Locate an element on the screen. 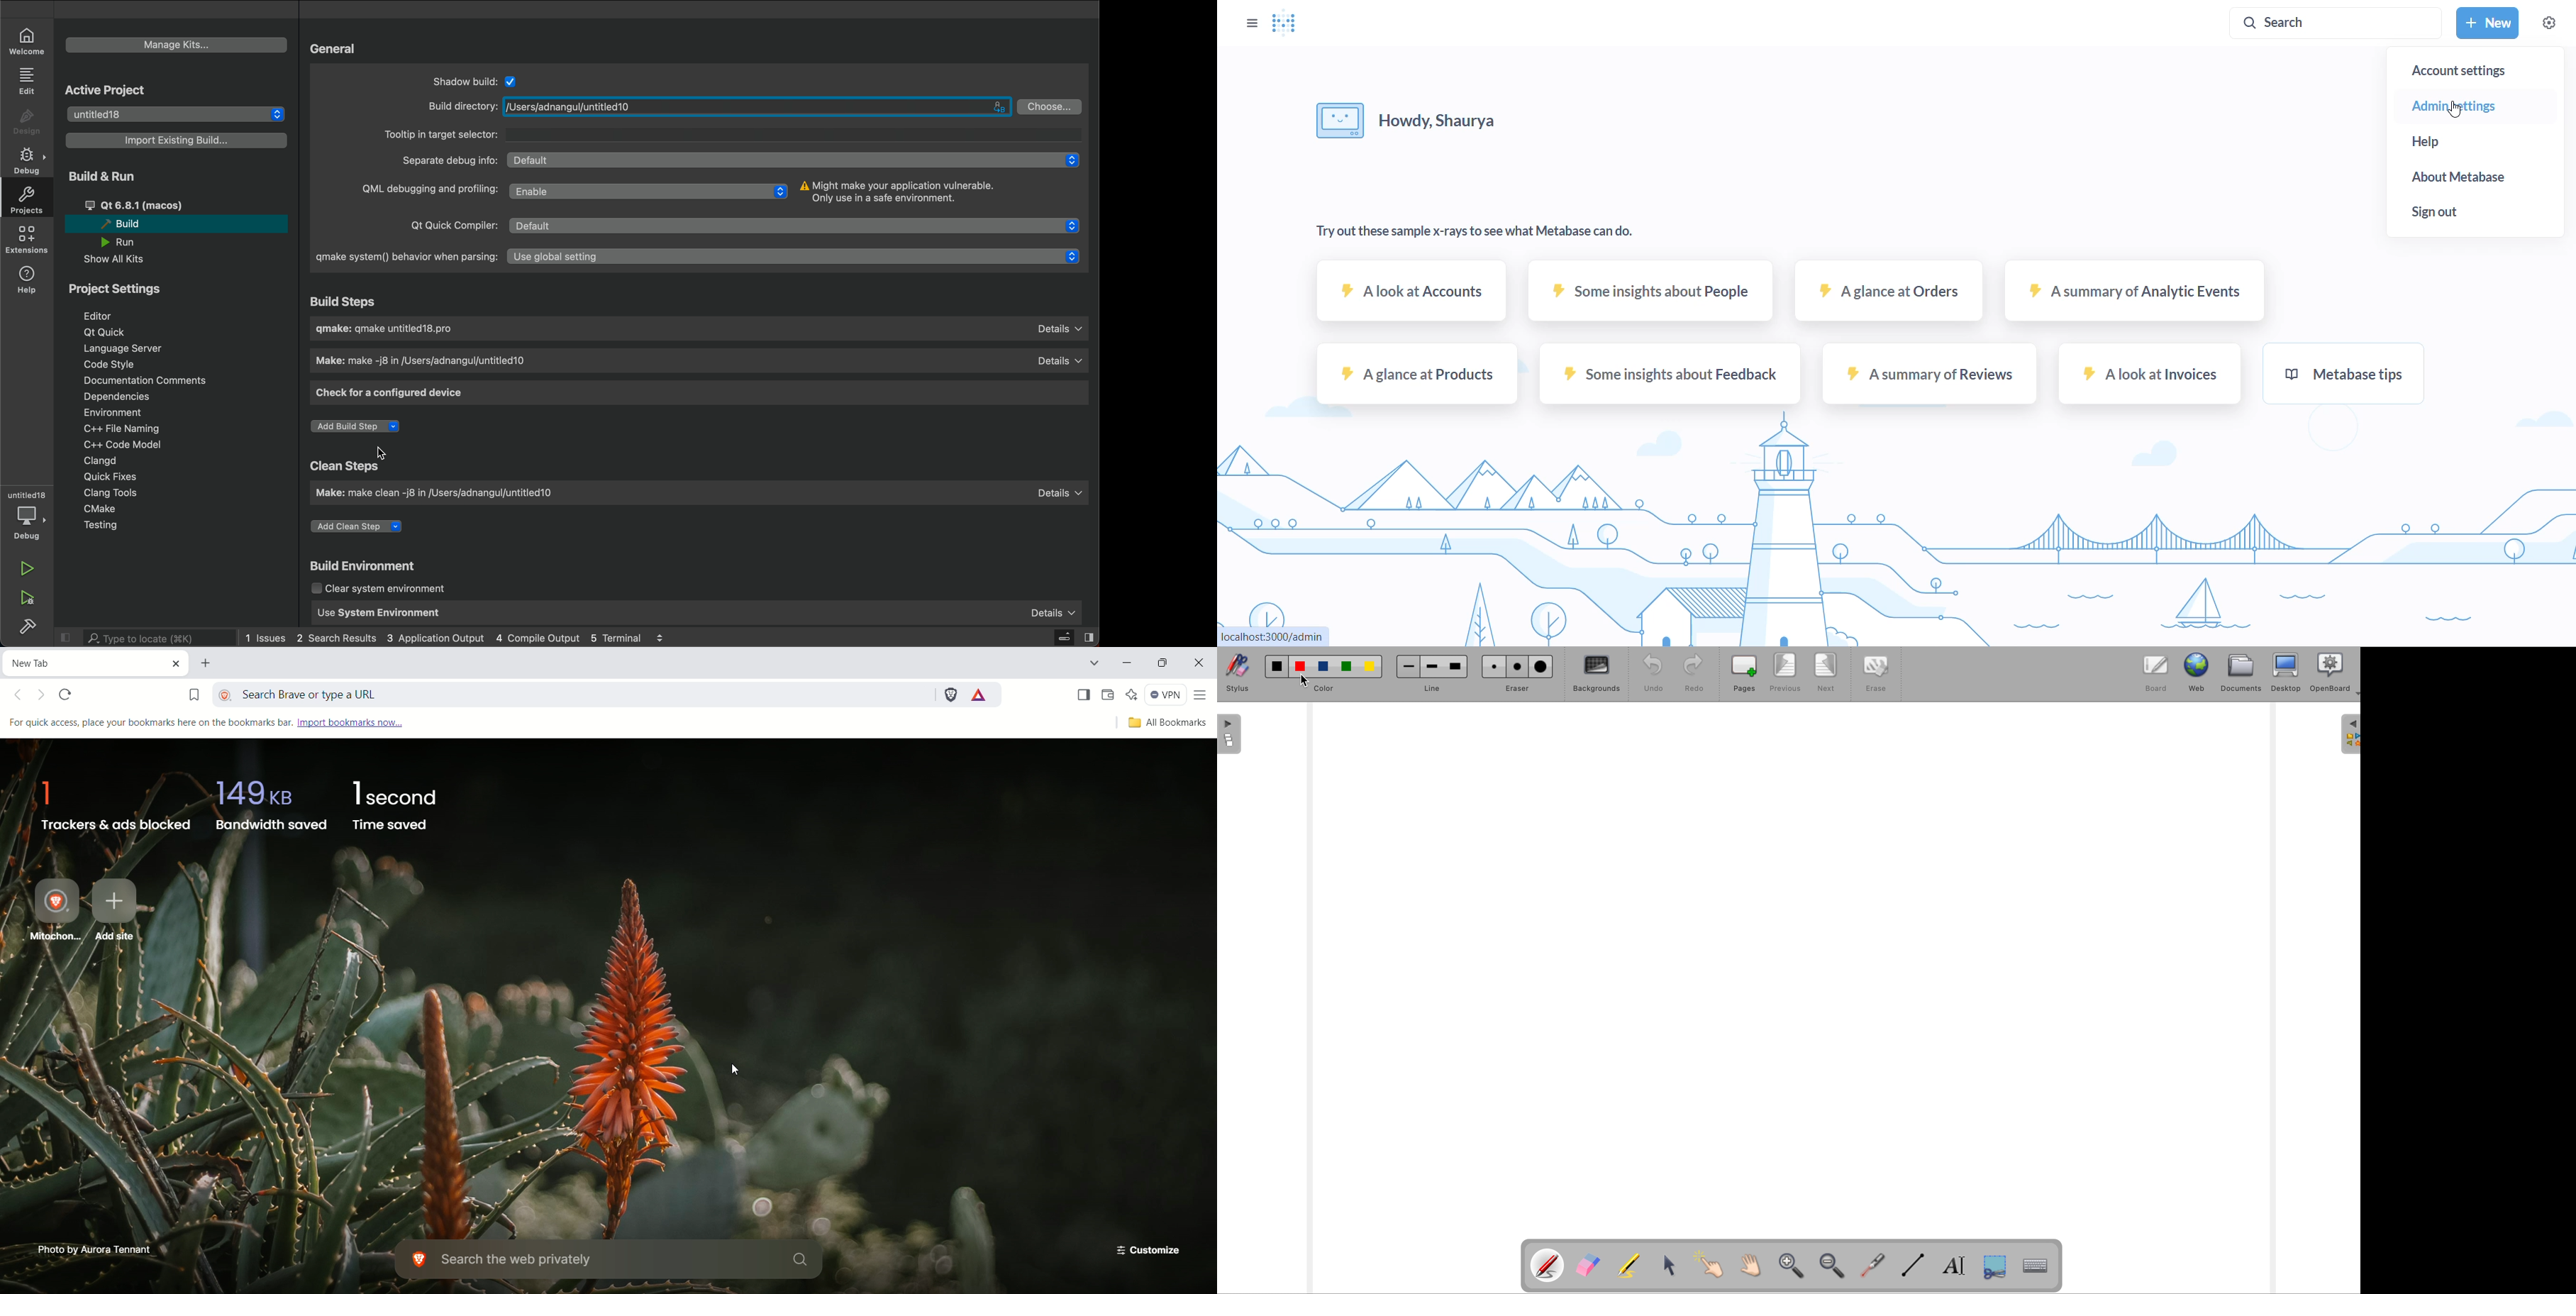 The image size is (2576, 1316). Qt 6.8.1 (macos) is located at coordinates (133, 205).